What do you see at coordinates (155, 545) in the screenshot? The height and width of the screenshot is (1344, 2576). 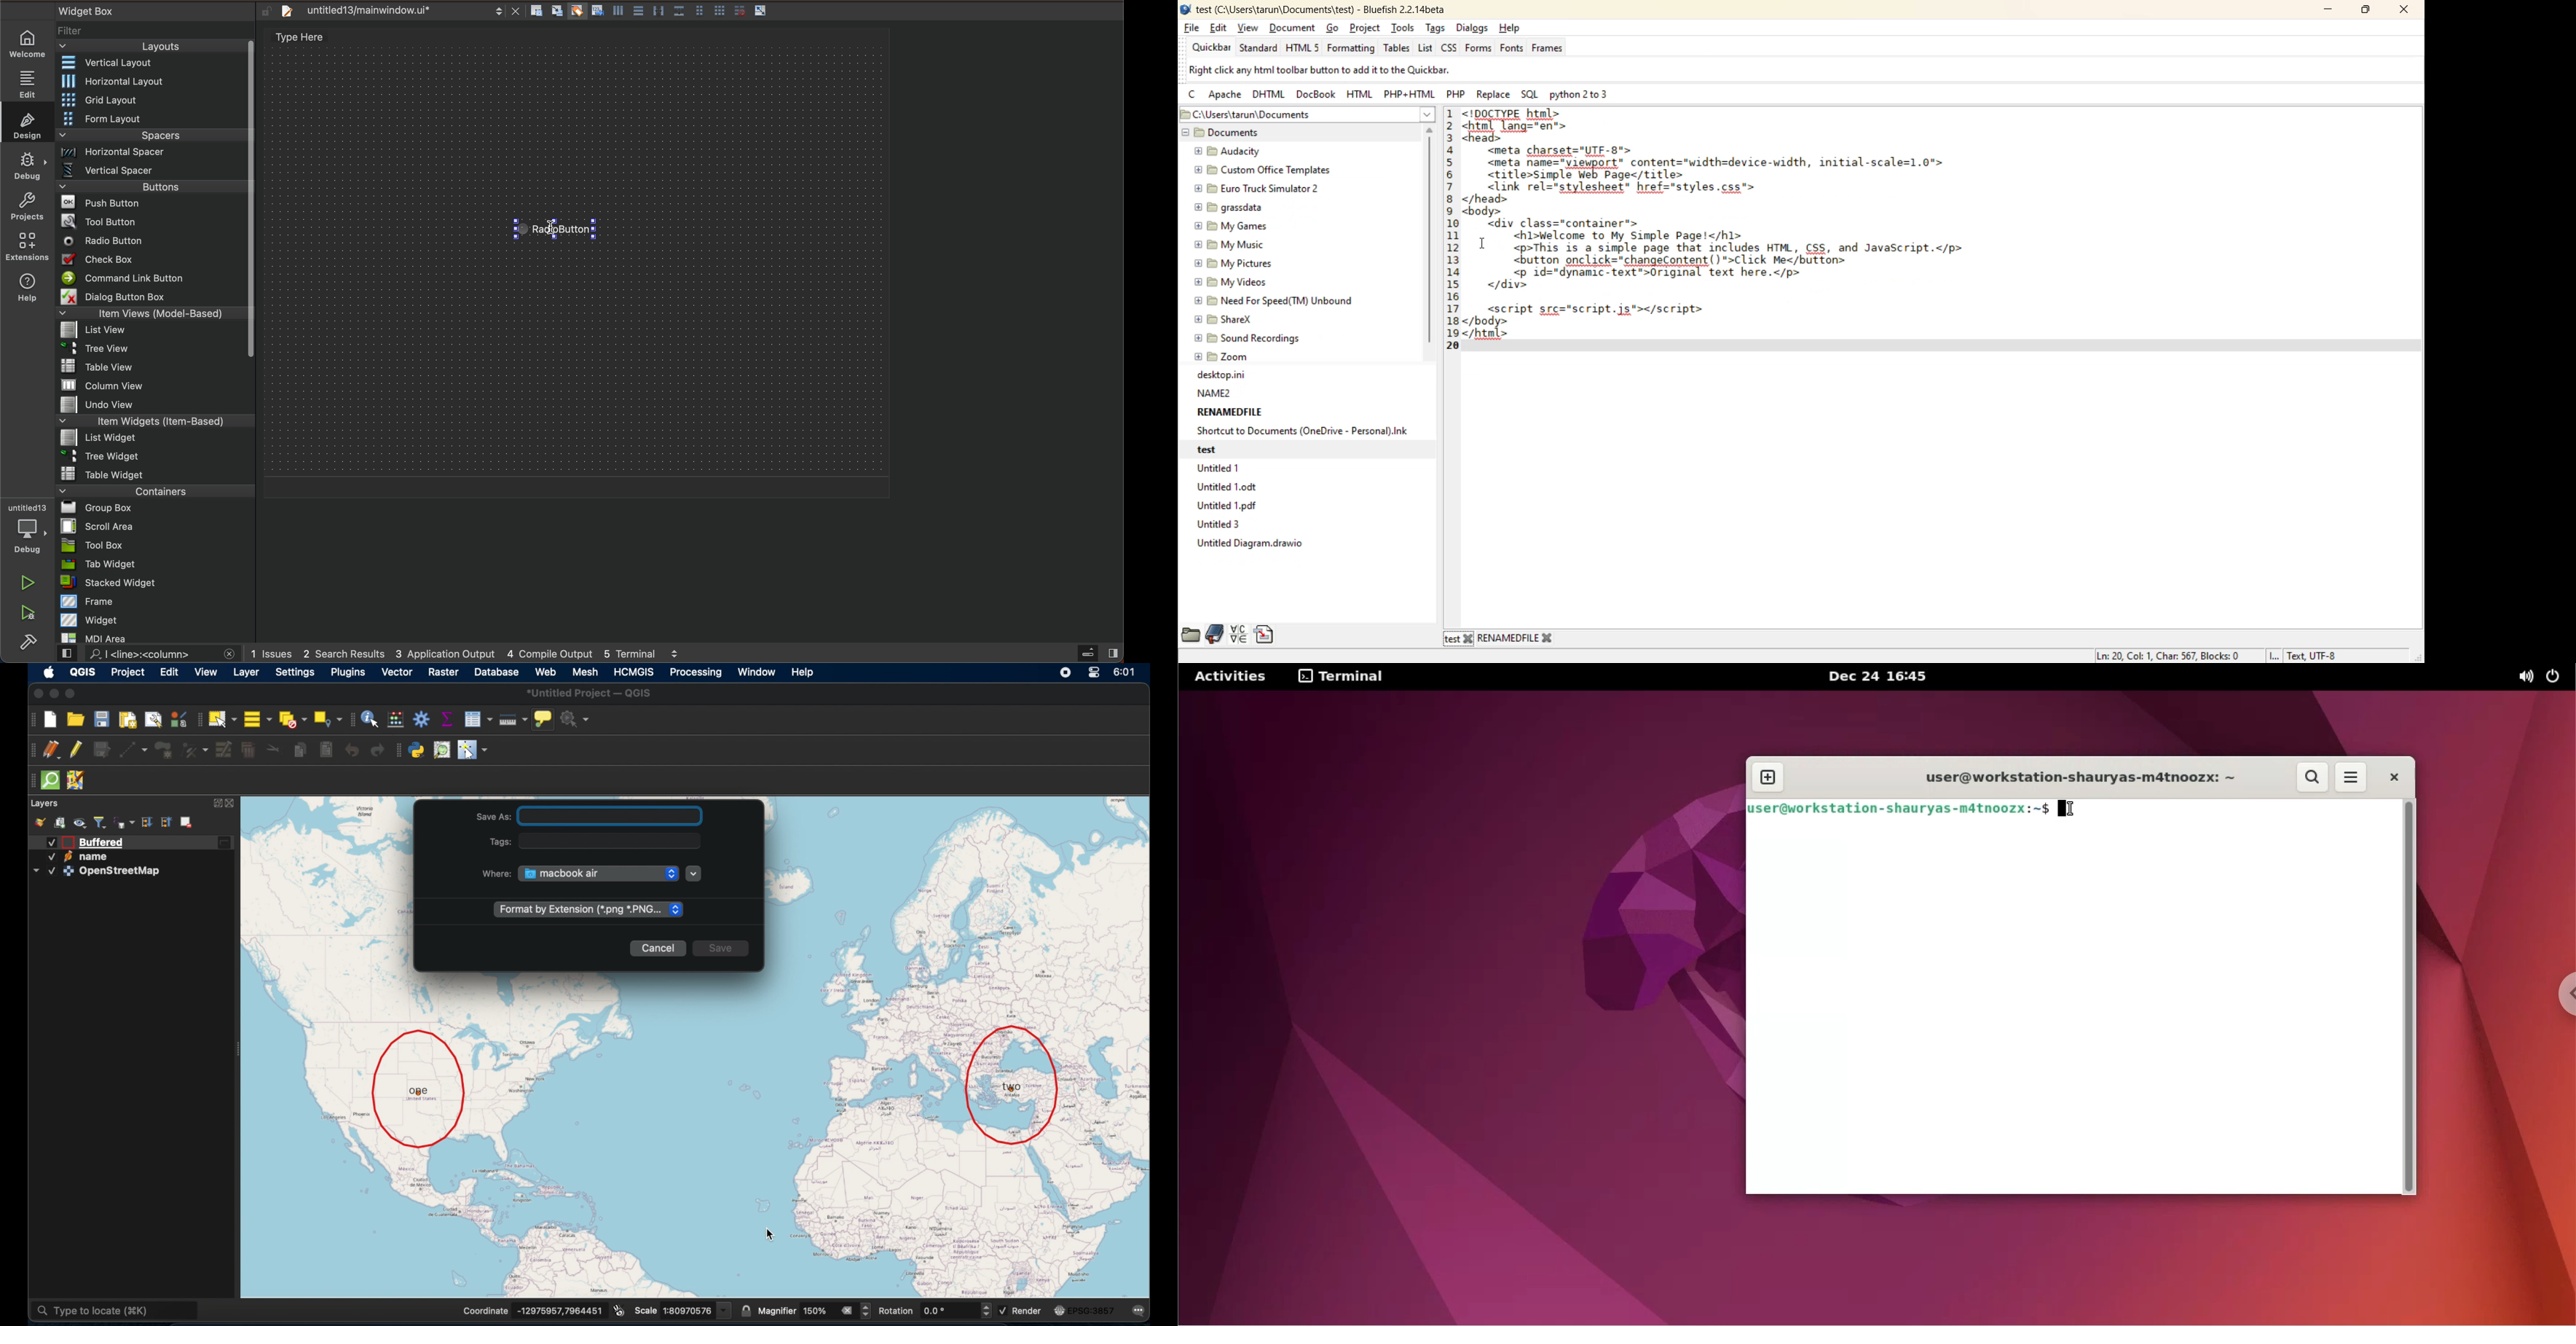 I see `tool box` at bounding box center [155, 545].